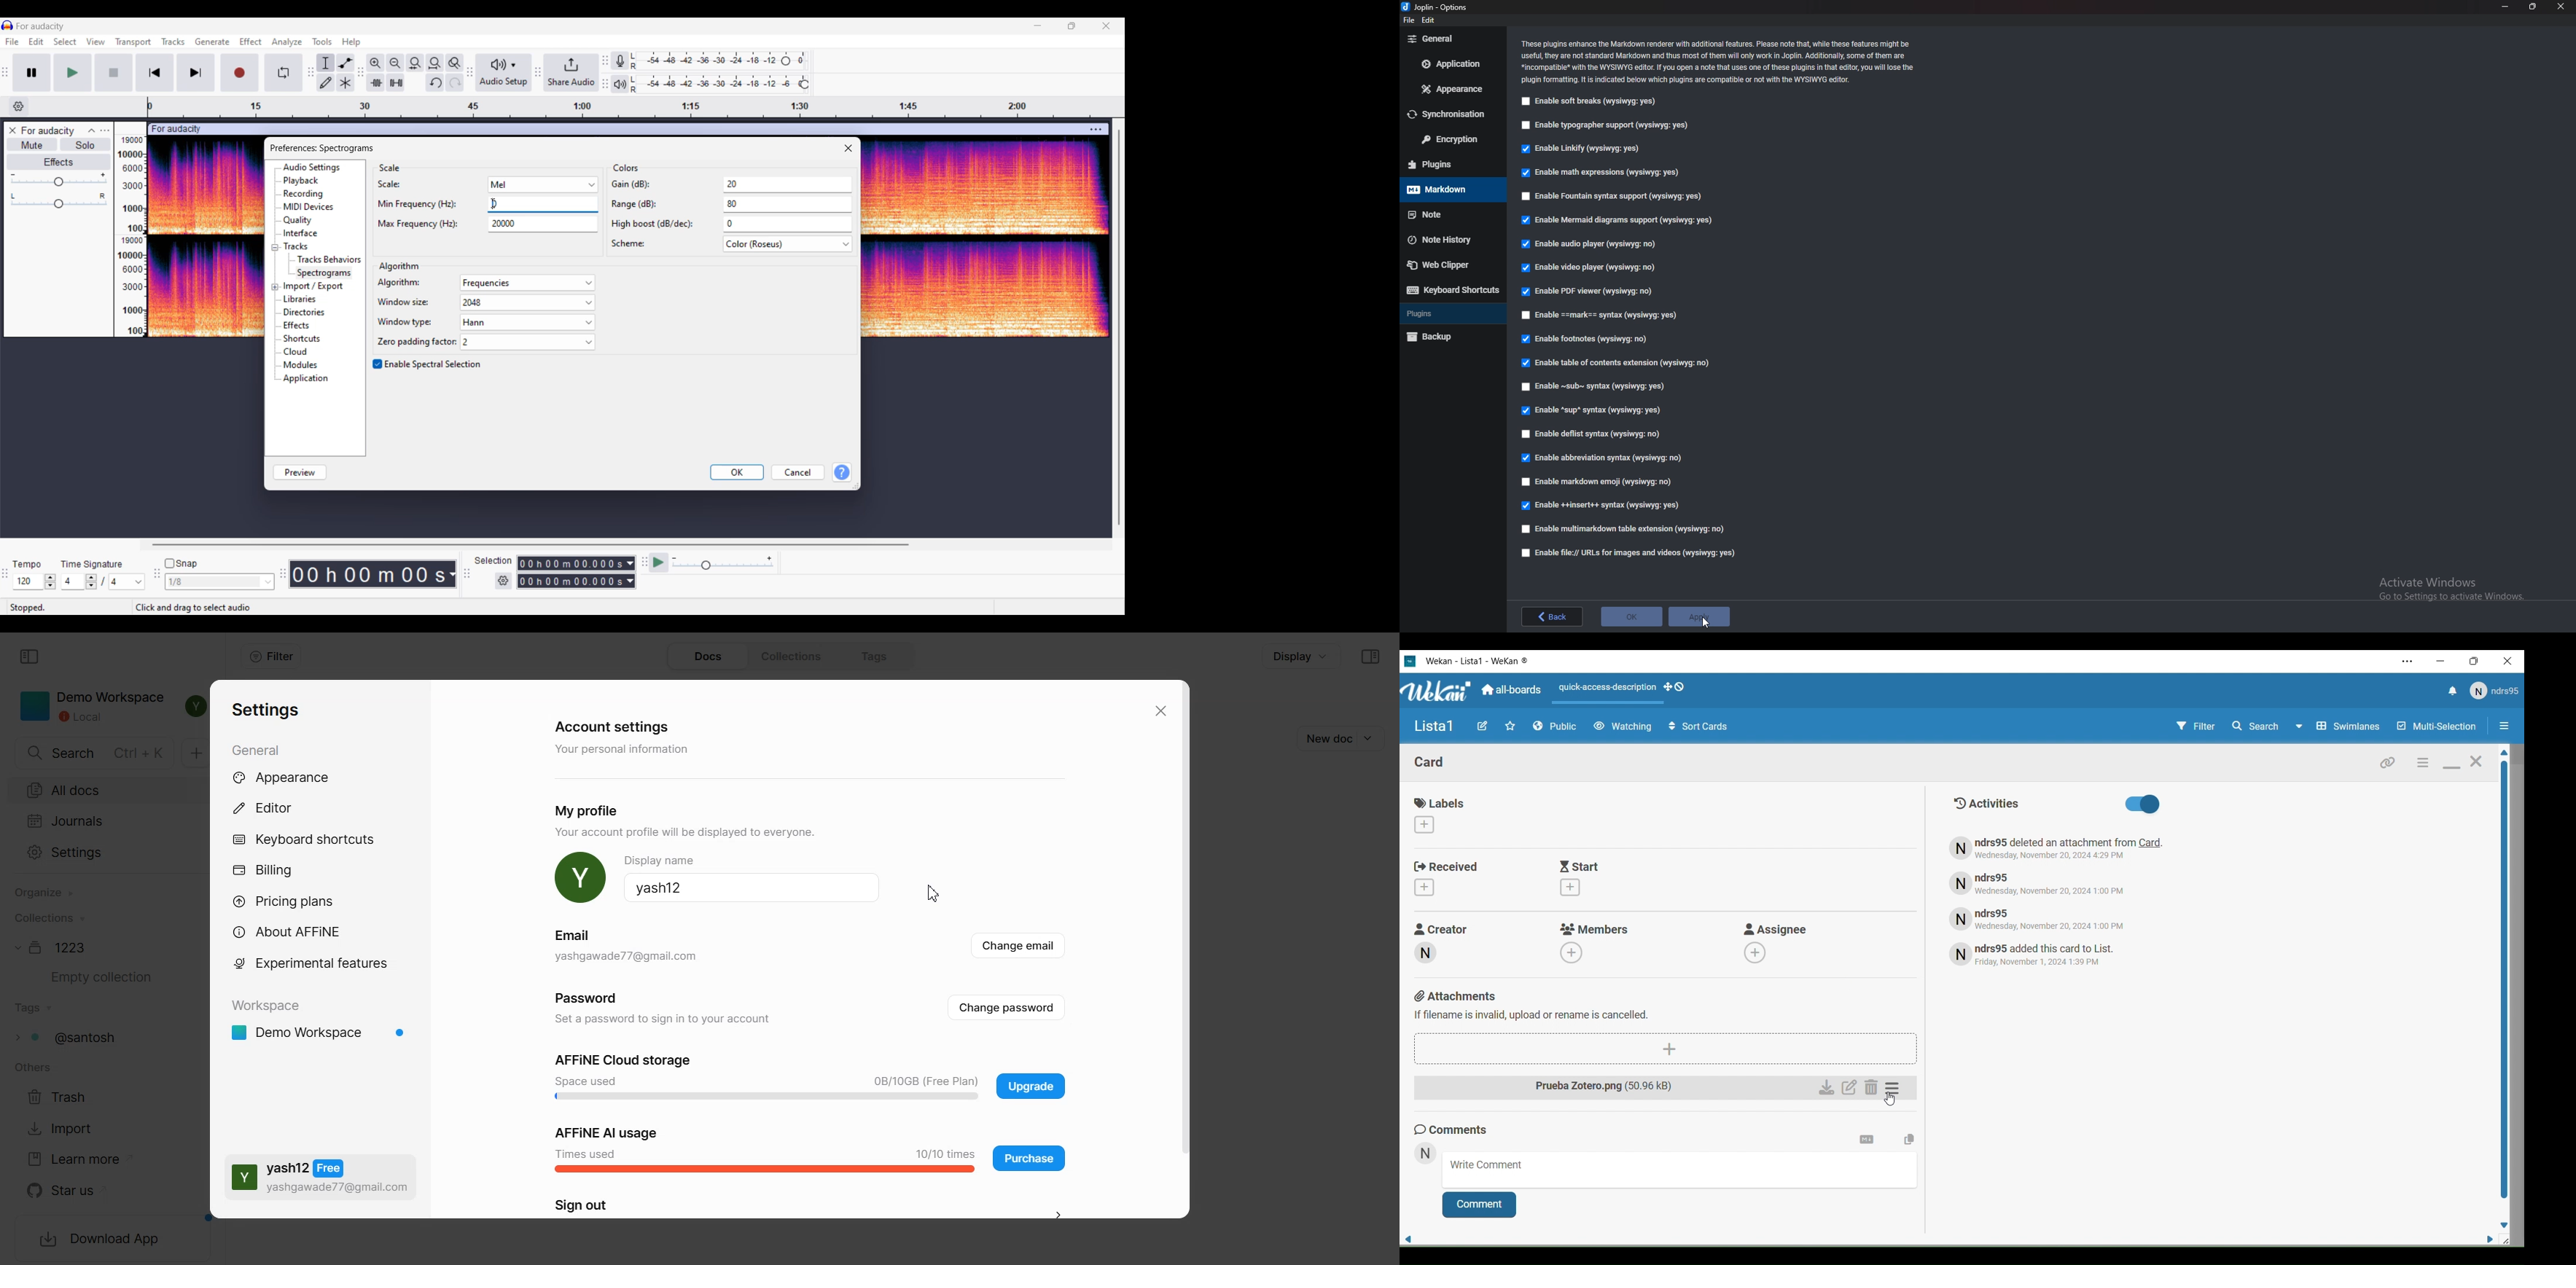  What do you see at coordinates (1615, 363) in the screenshot?
I see `enable table of contents extensions` at bounding box center [1615, 363].